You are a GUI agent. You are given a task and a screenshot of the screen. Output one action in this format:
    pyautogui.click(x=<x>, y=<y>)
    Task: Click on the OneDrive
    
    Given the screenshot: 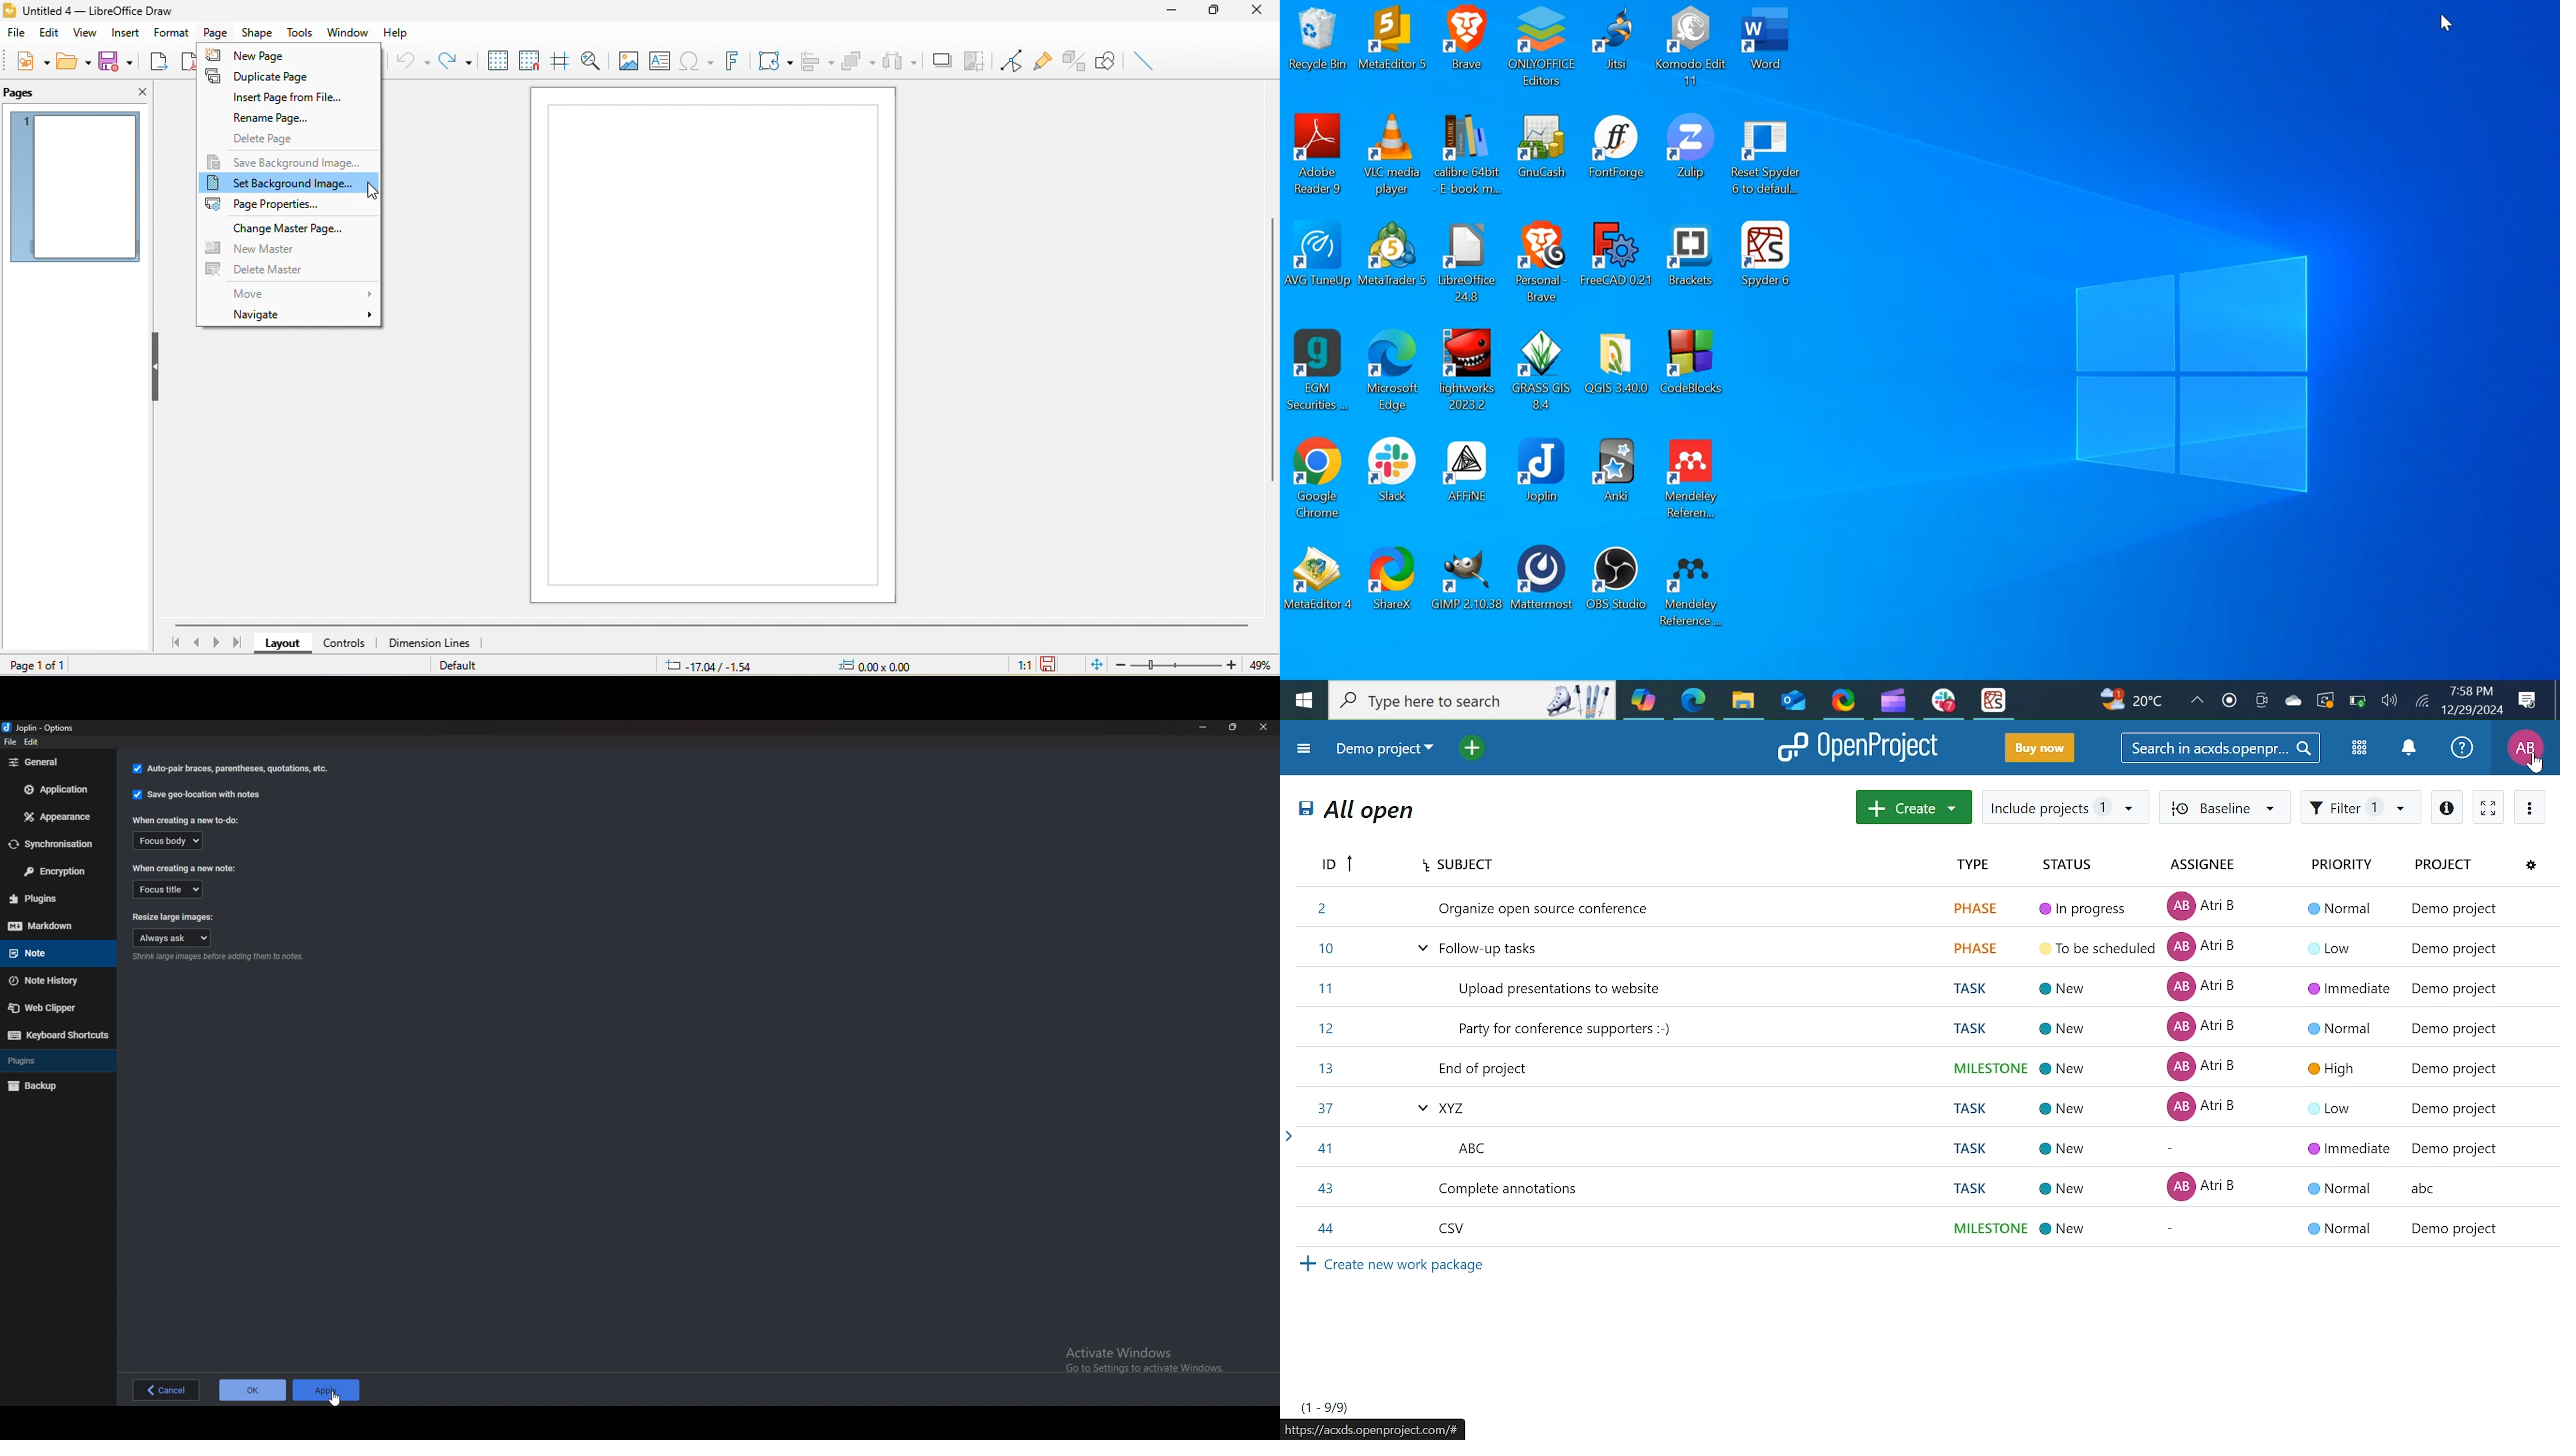 What is the action you would take?
    pyautogui.click(x=2290, y=699)
    